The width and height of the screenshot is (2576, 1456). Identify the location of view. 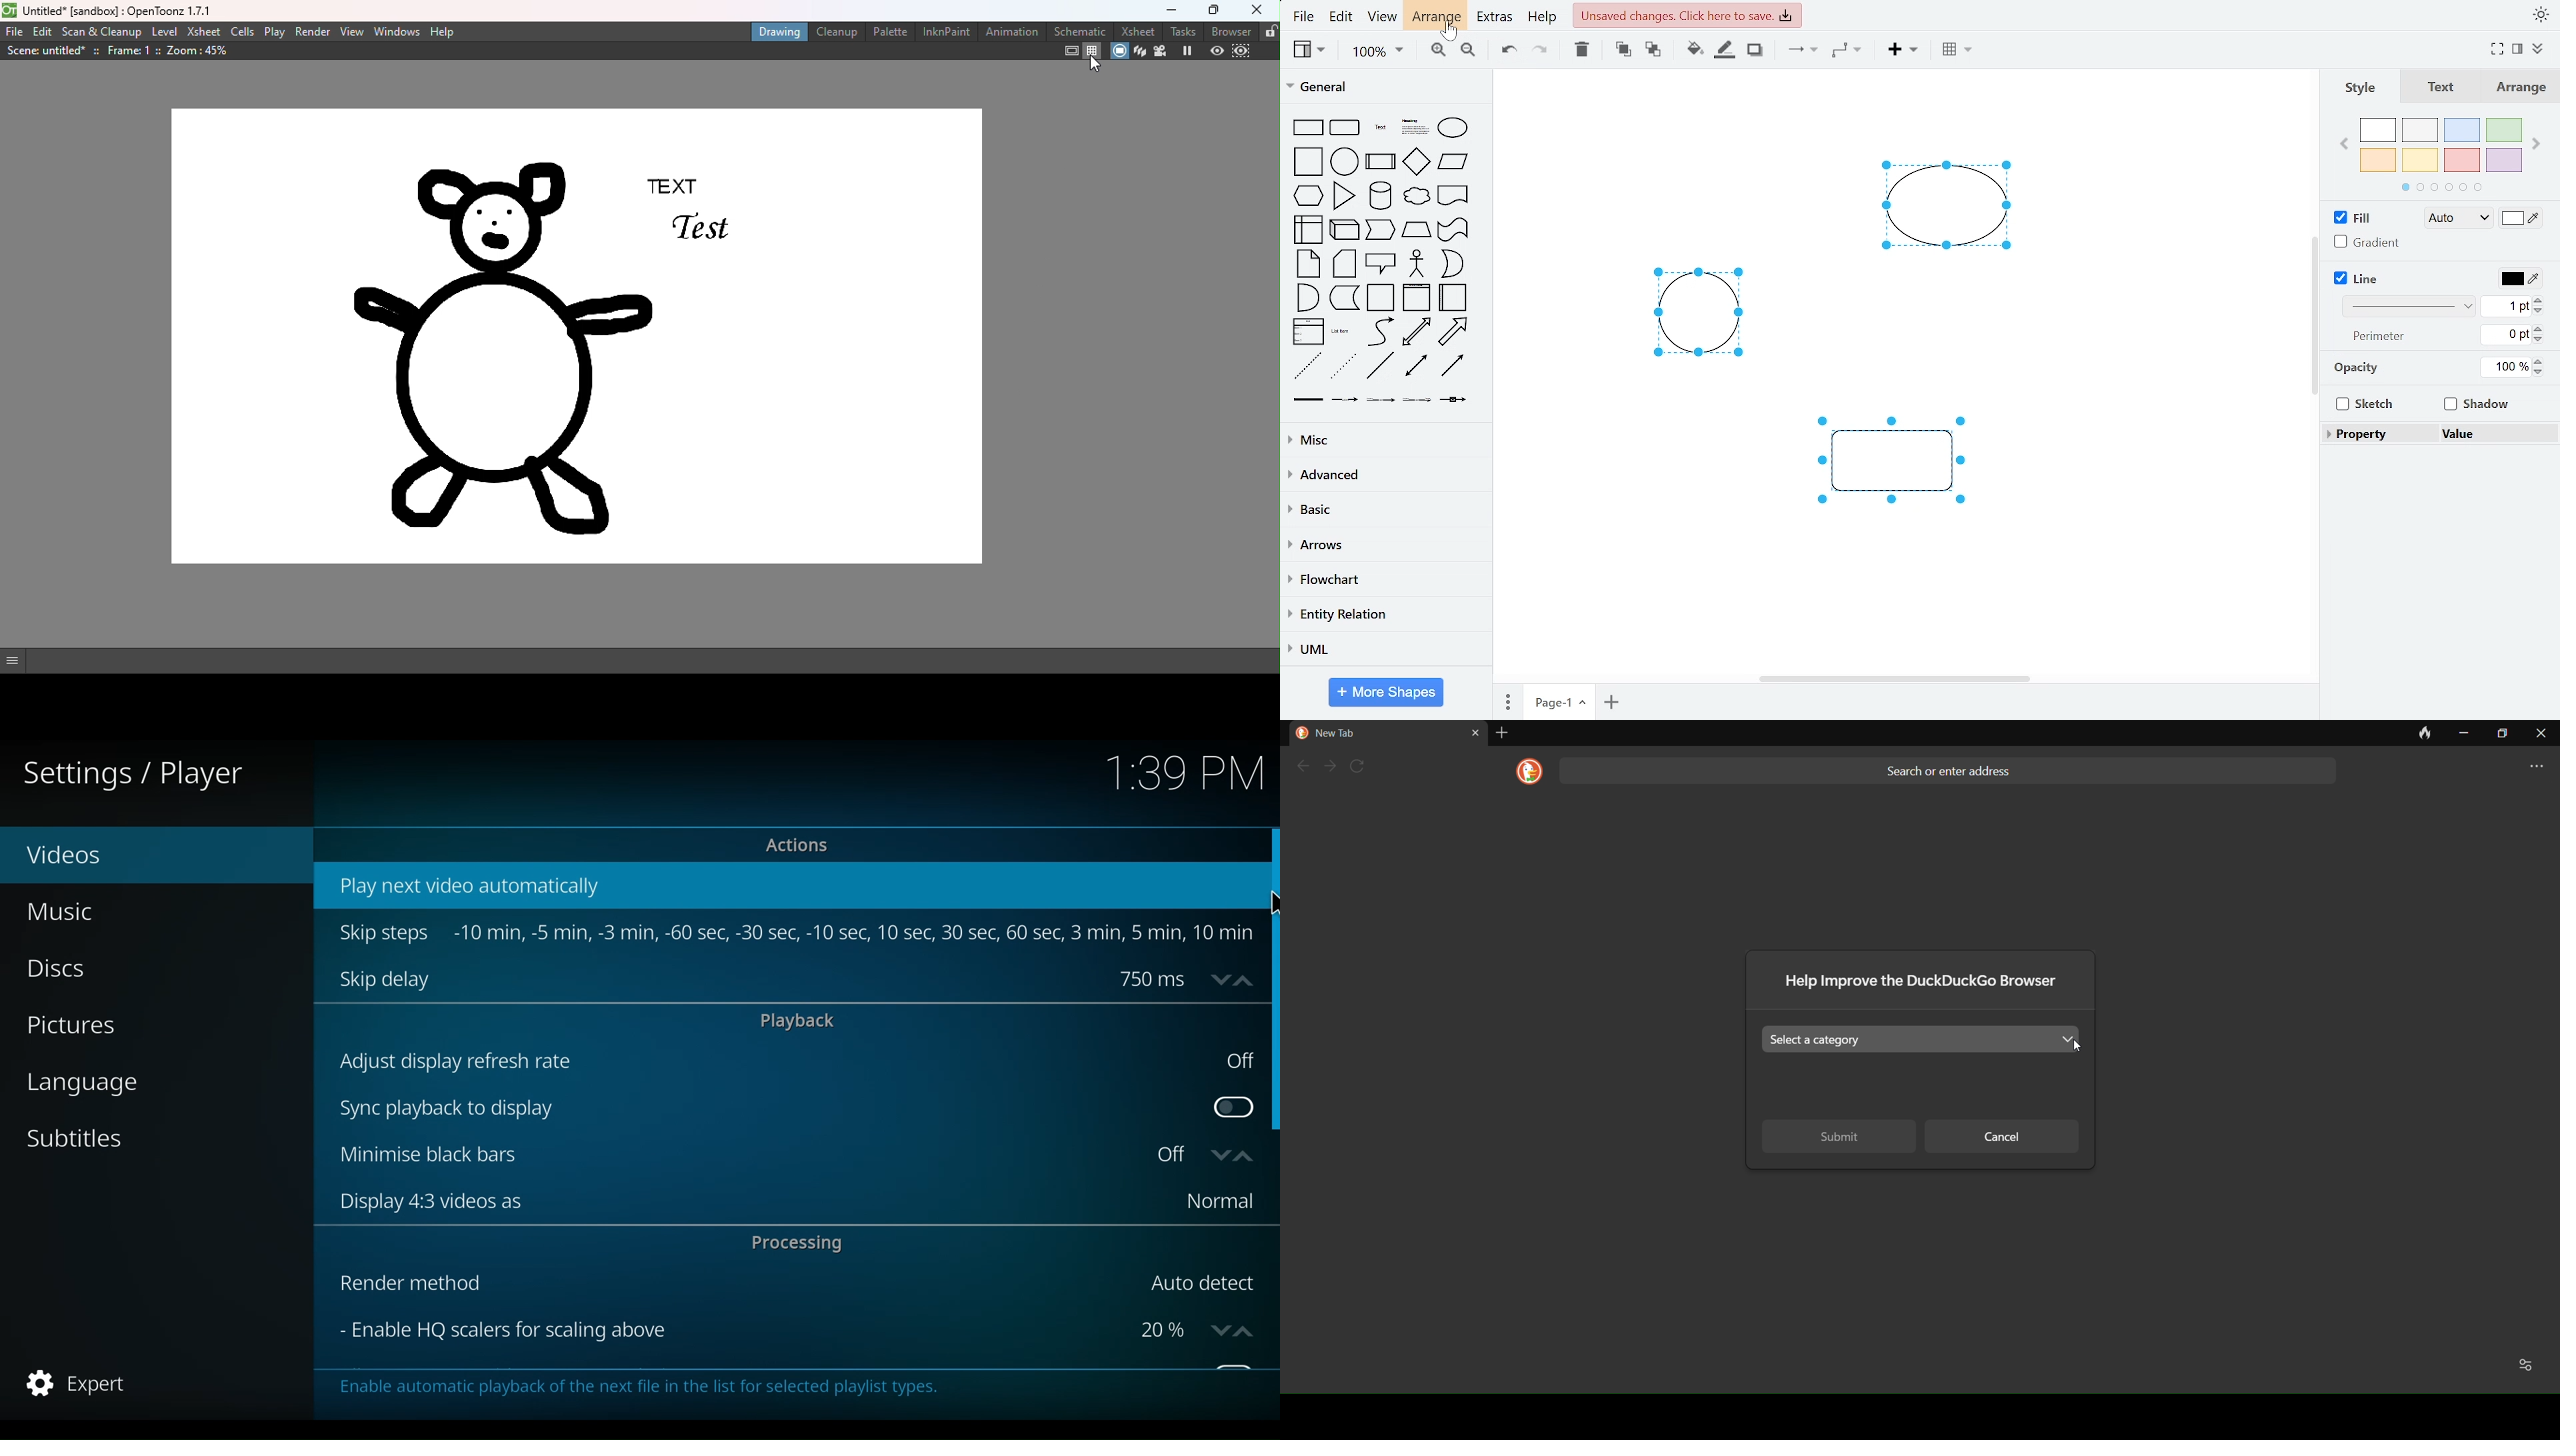
(1310, 50).